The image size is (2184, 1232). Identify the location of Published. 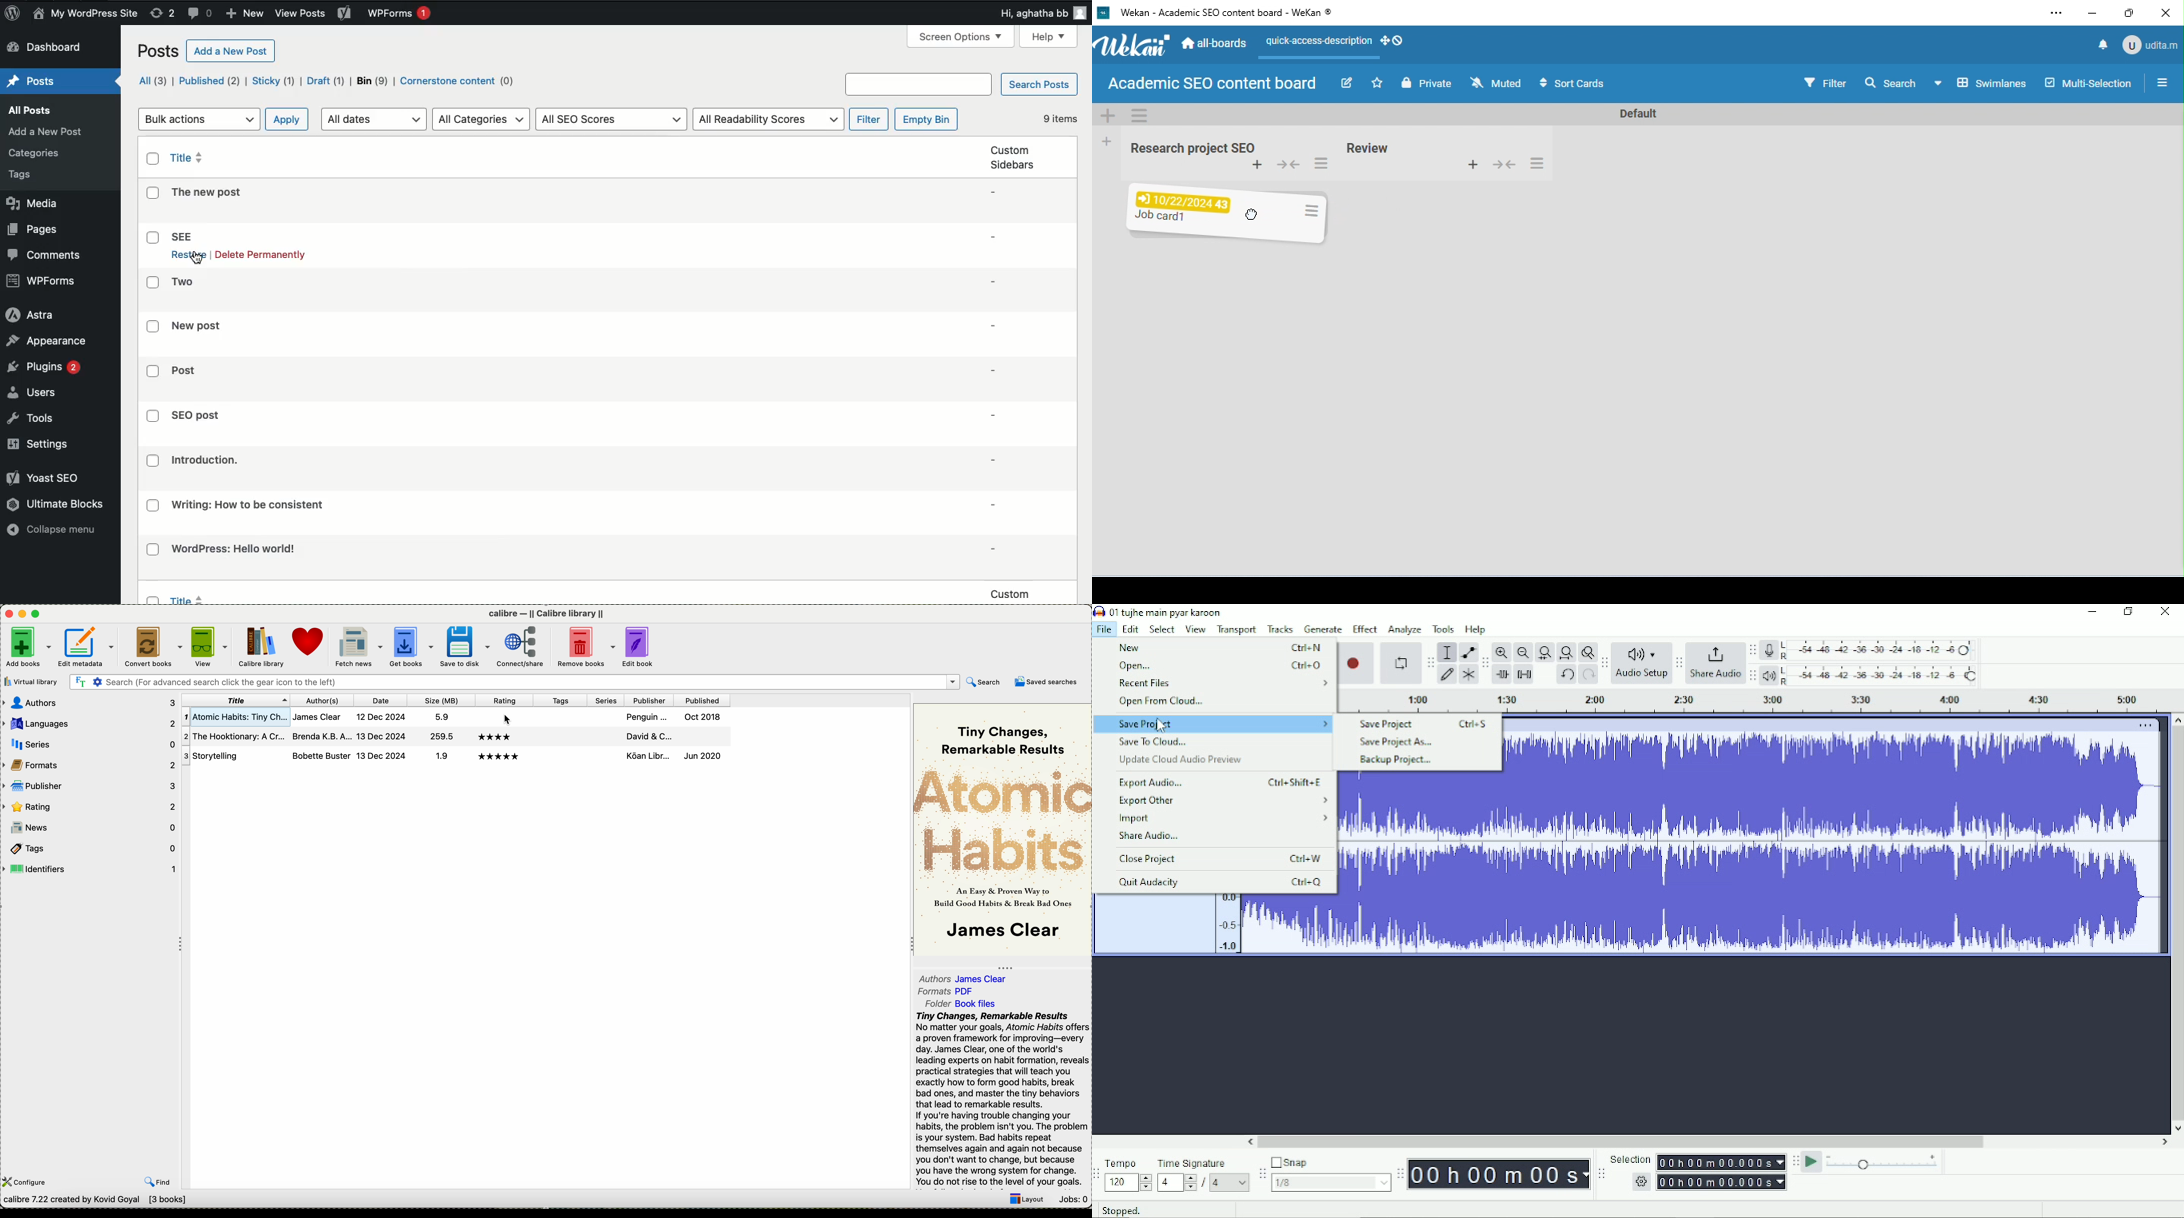
(209, 81).